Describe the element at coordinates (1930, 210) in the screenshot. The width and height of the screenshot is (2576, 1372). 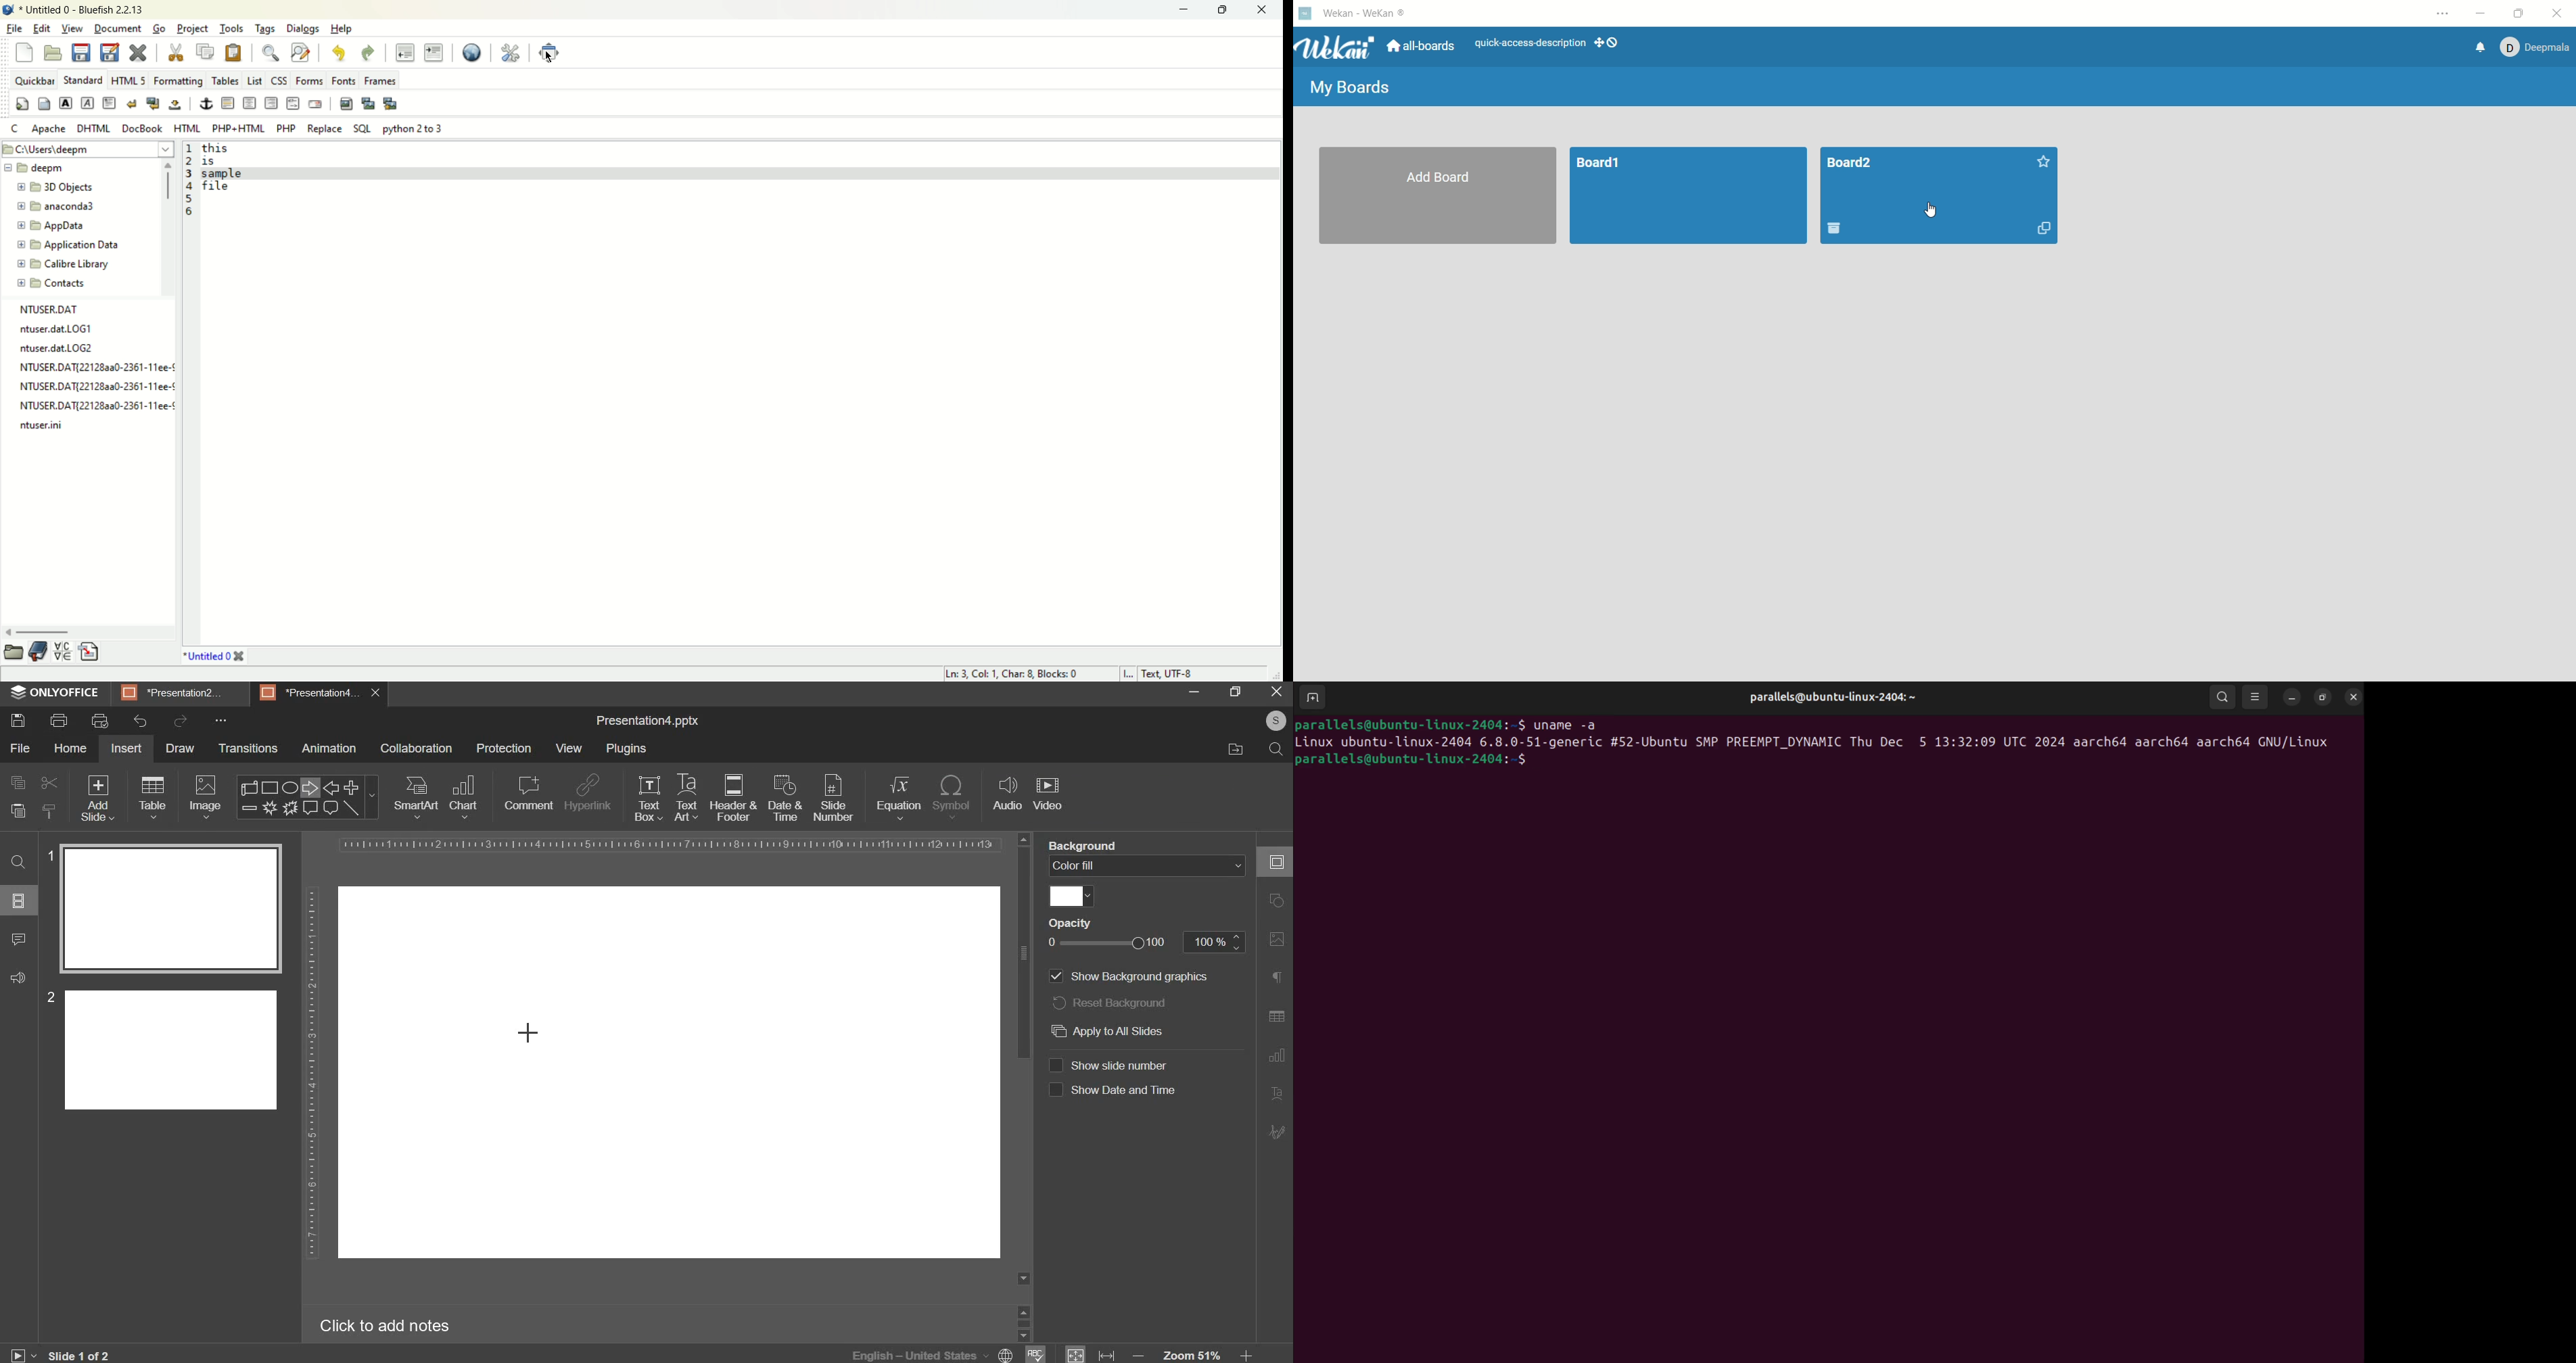
I see `cursor` at that location.